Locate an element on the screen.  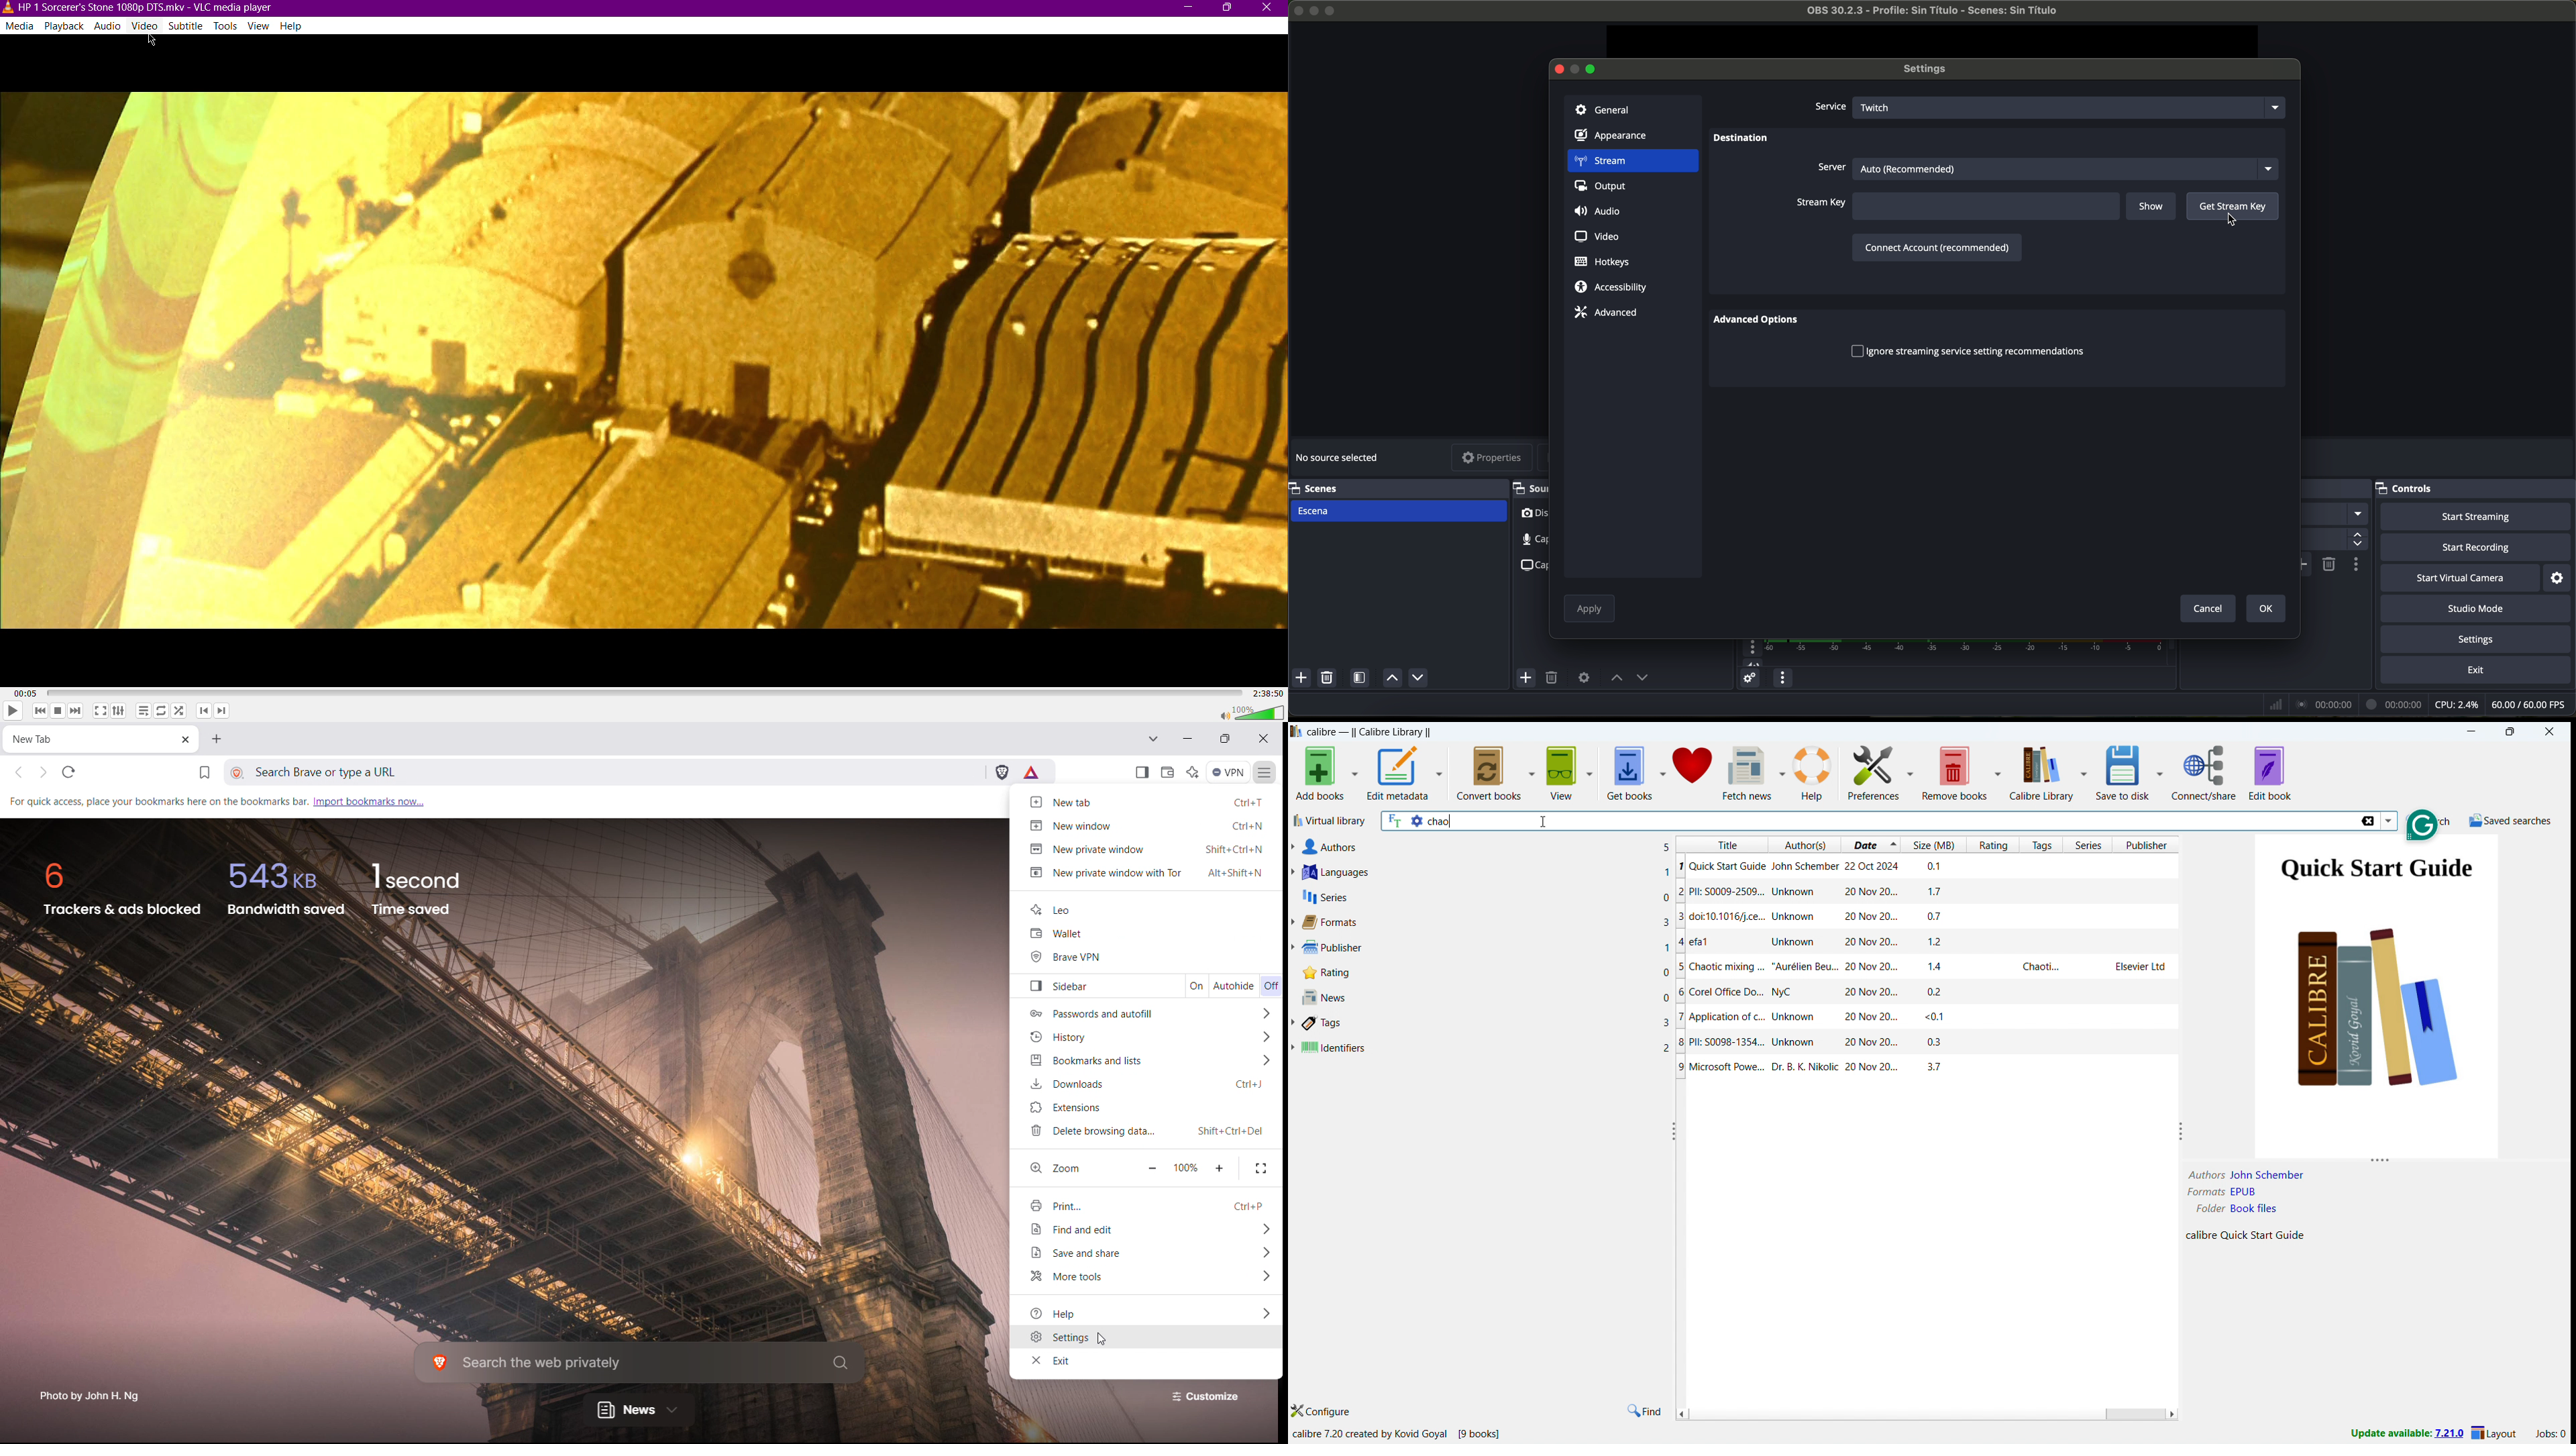
move source up is located at coordinates (1617, 679).